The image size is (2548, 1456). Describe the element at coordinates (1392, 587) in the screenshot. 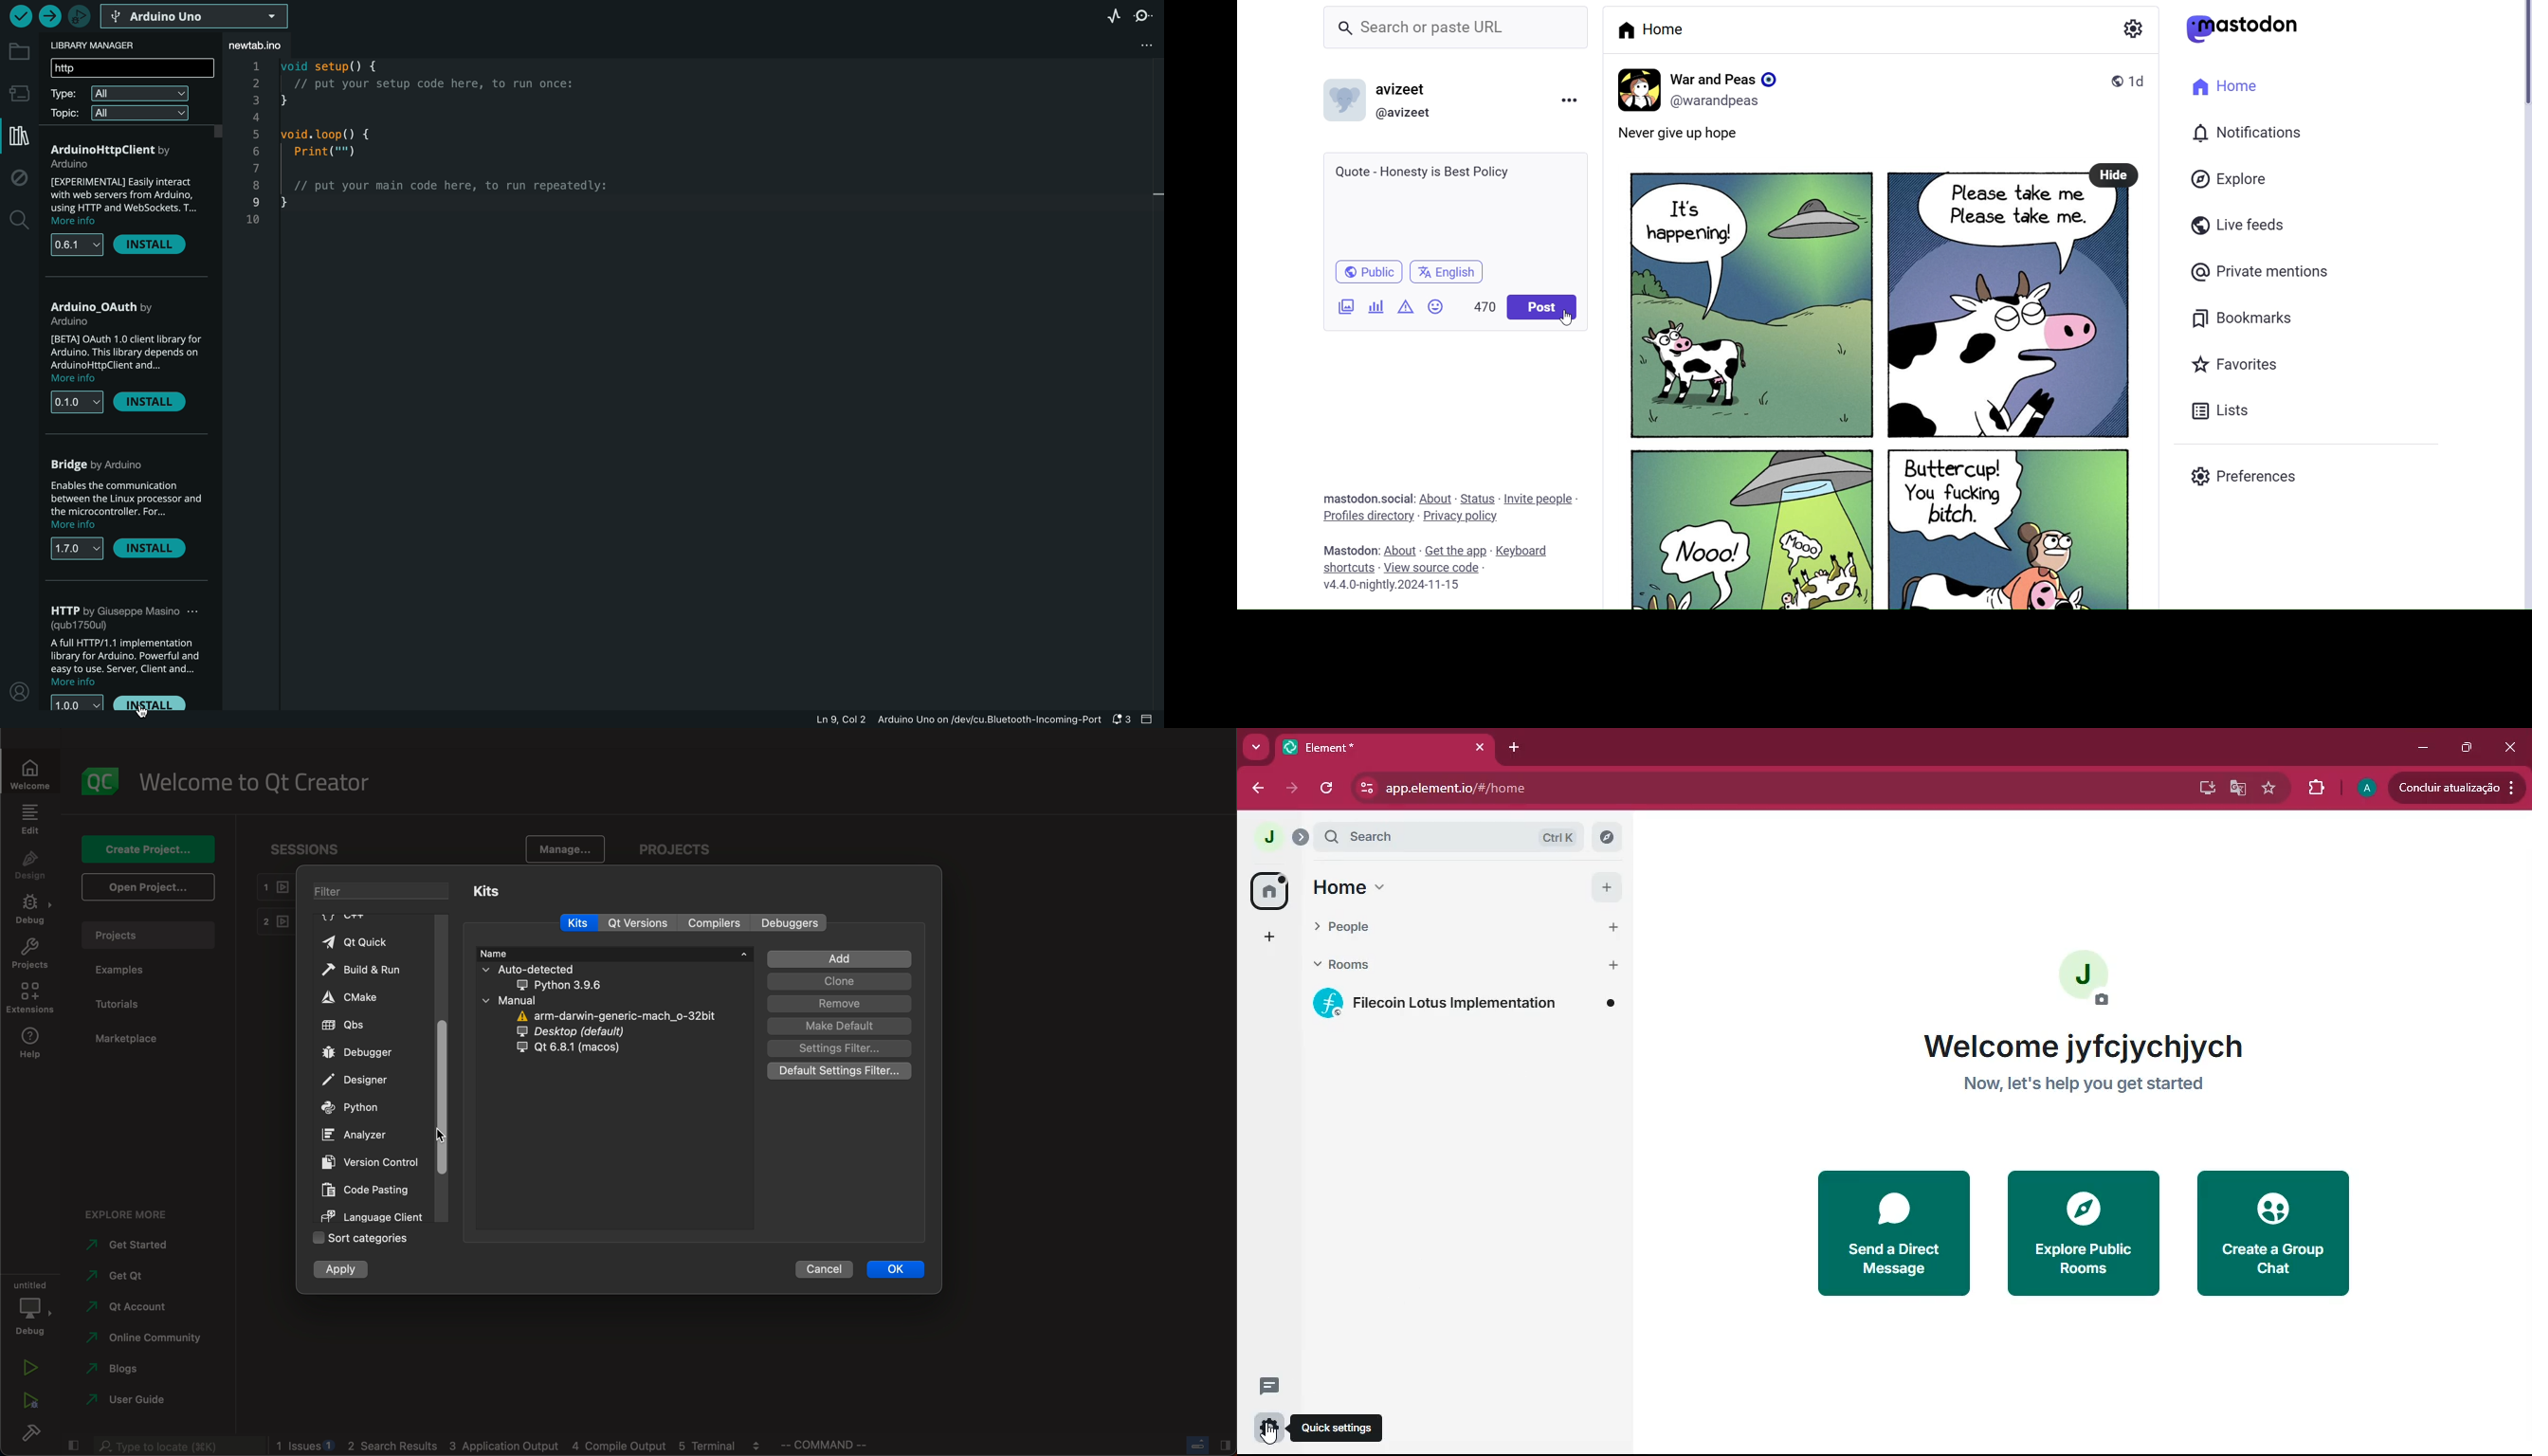

I see `v4.4.0-nightly.2024-11-15` at that location.